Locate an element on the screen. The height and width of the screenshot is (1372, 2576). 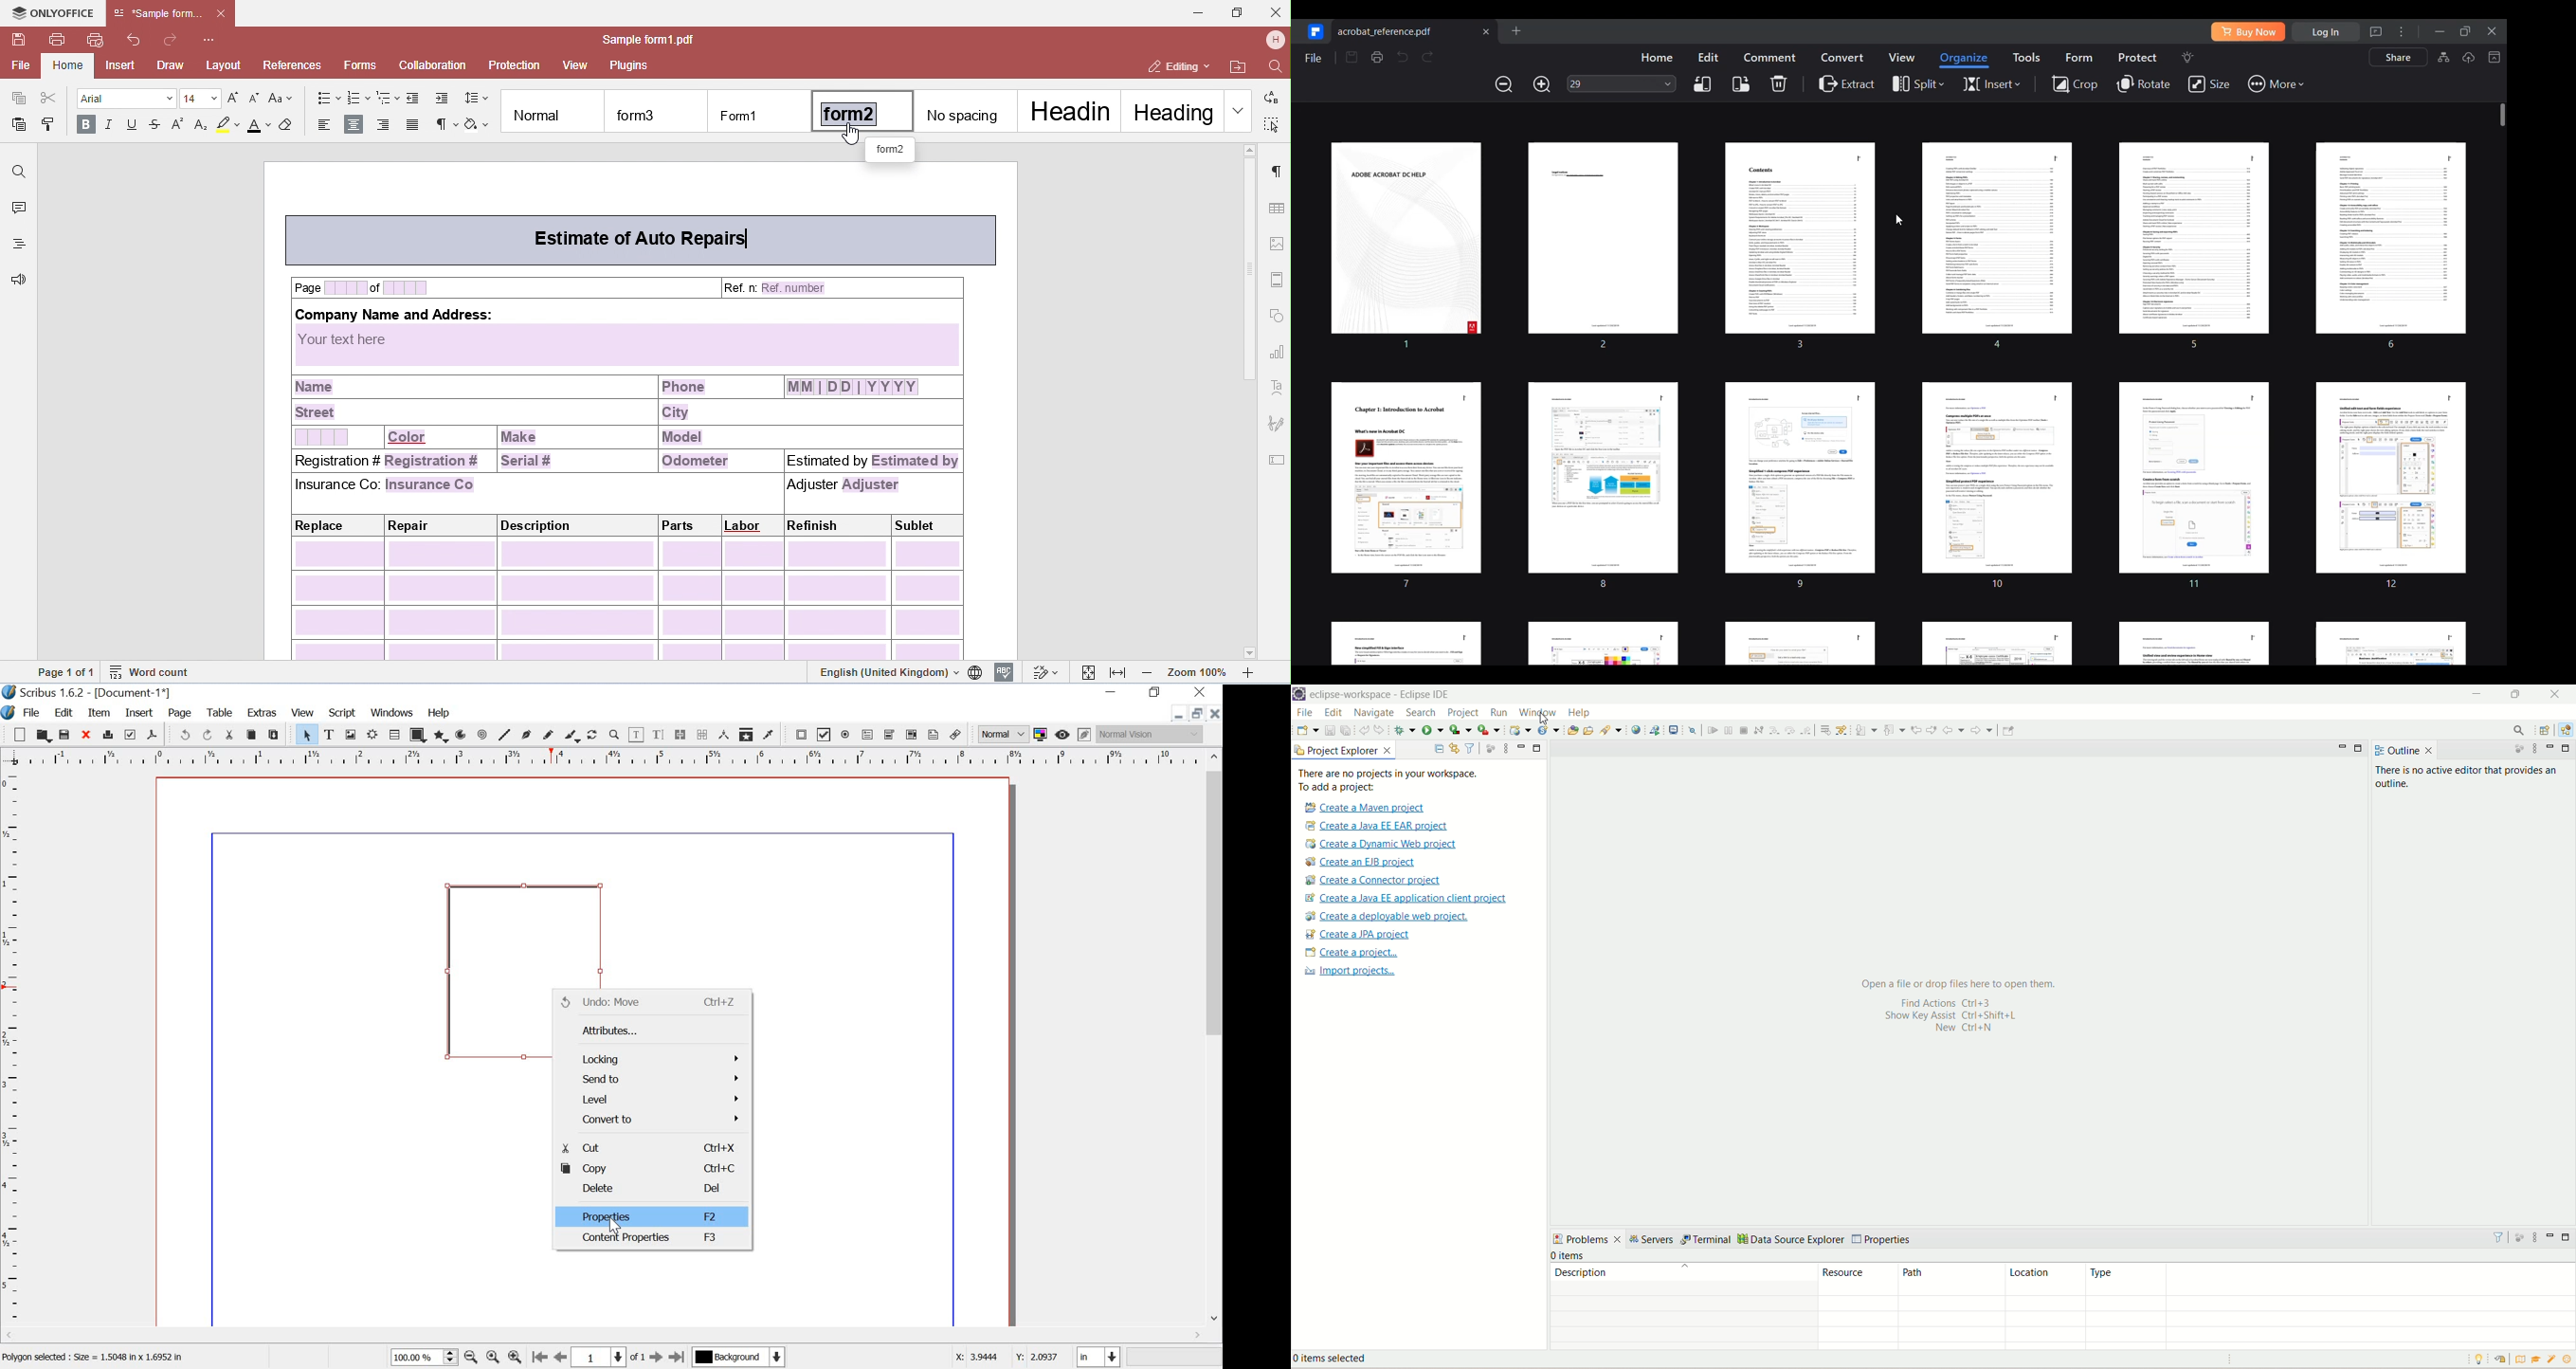
Background is located at coordinates (741, 1358).